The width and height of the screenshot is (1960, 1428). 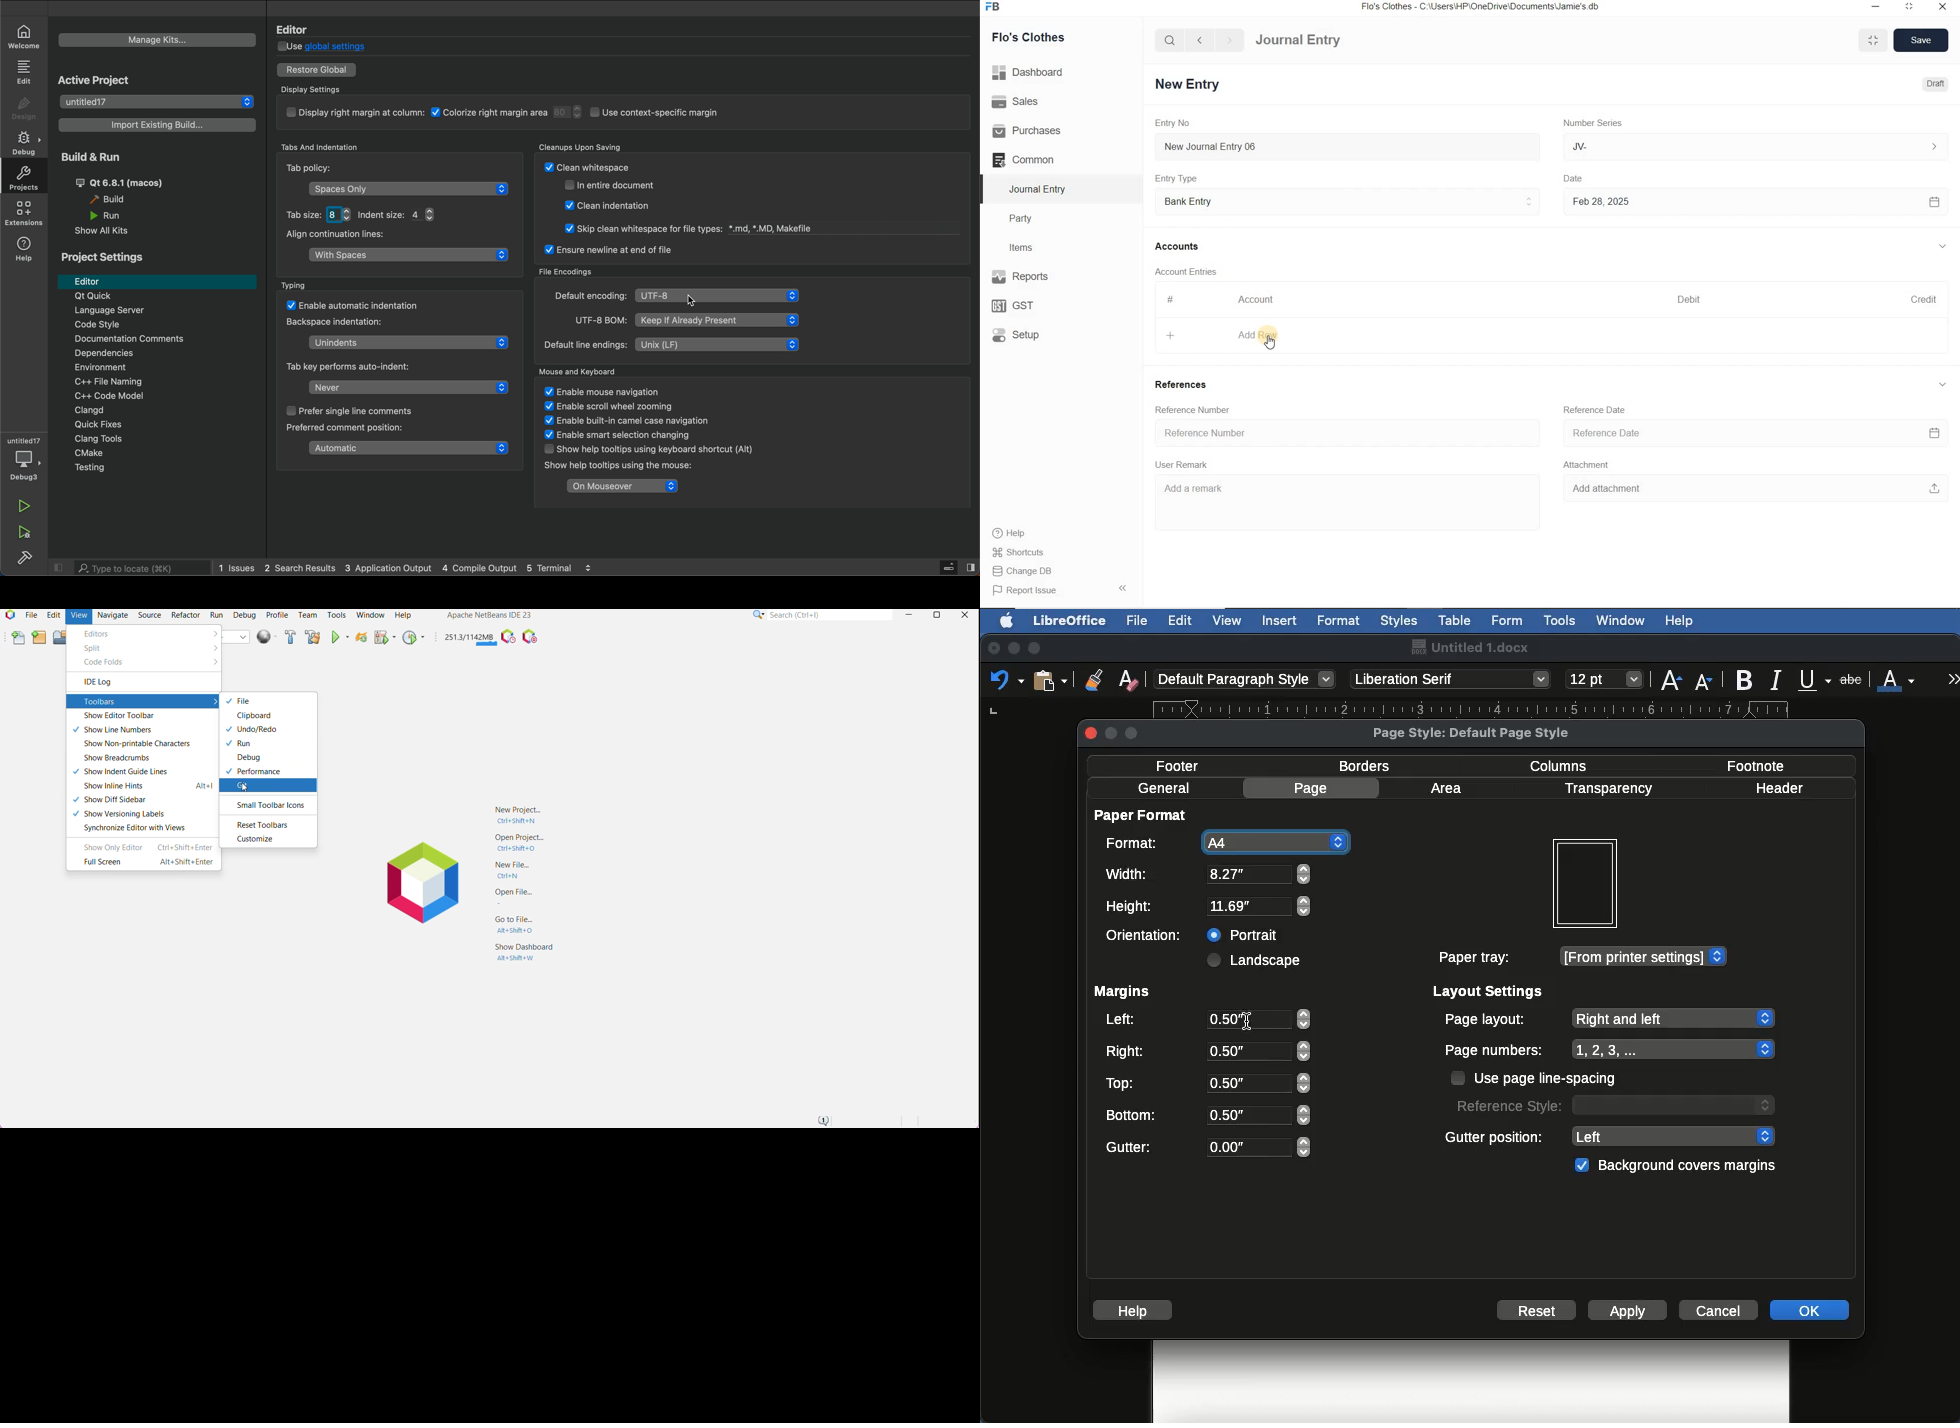 What do you see at coordinates (469, 637) in the screenshot?
I see `Click to force garbage collection` at bounding box center [469, 637].